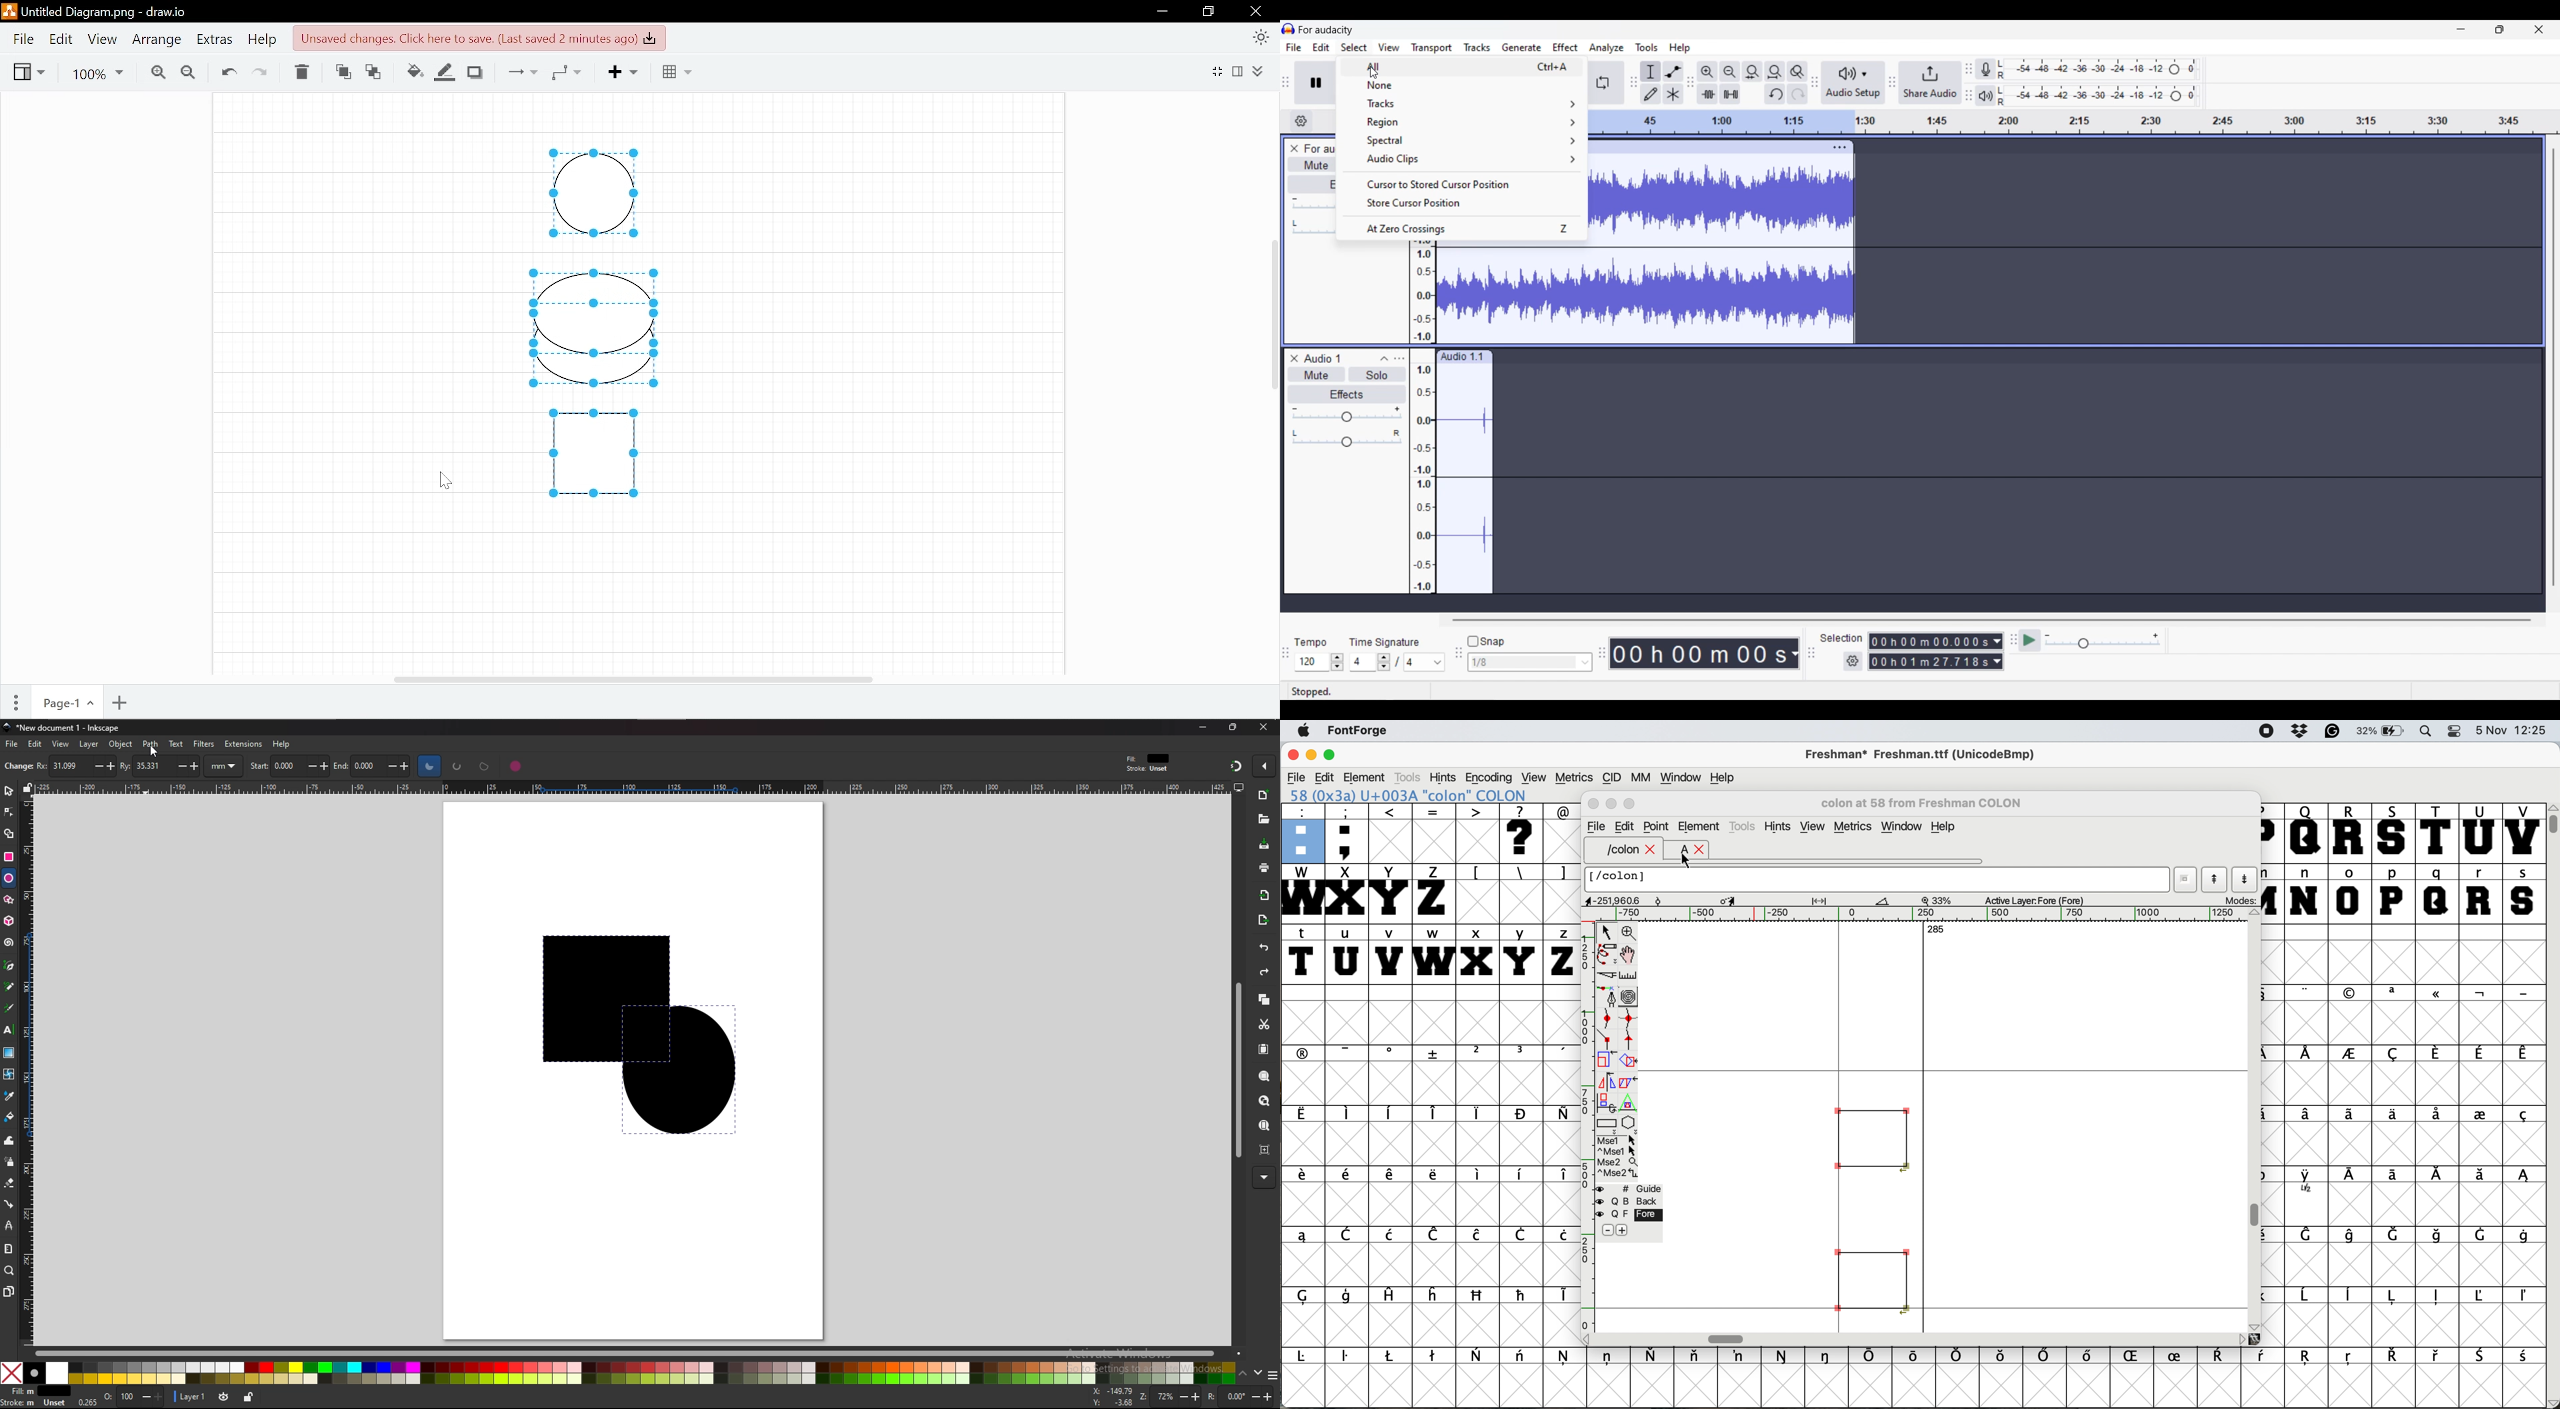 The image size is (2576, 1428). Describe the element at coordinates (36, 745) in the screenshot. I see `edit` at that location.